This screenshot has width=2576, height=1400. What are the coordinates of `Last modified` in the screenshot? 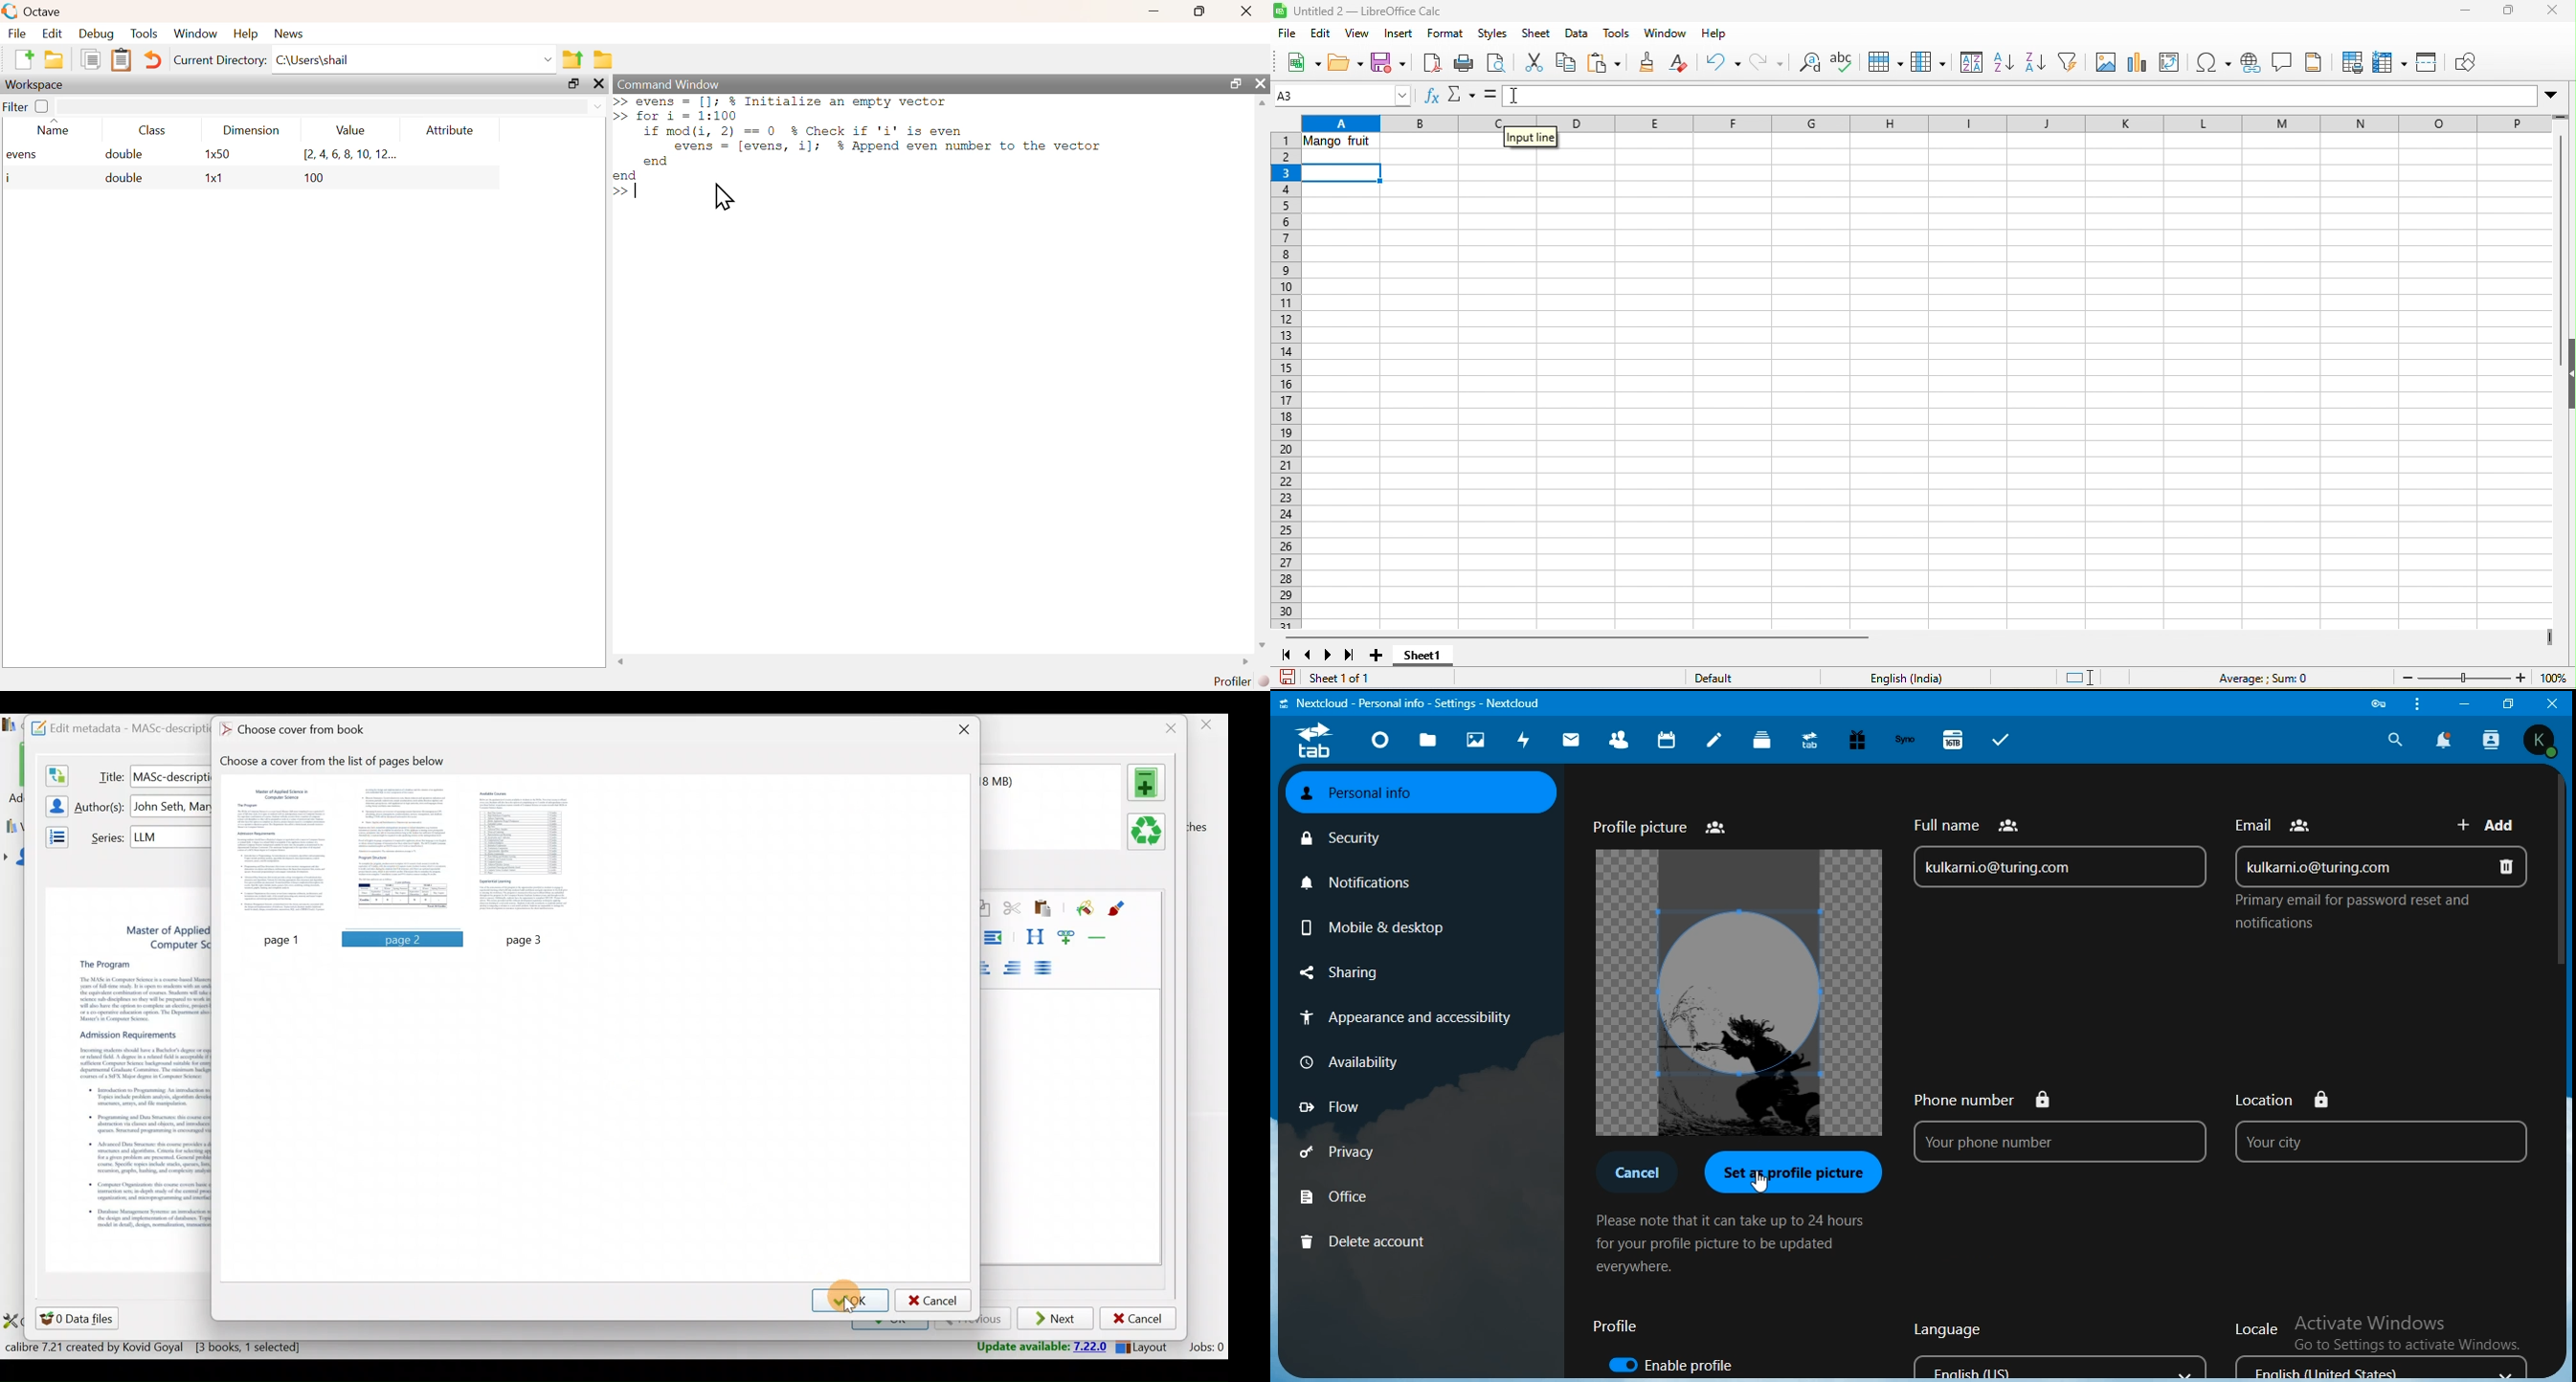 It's located at (1015, 781).